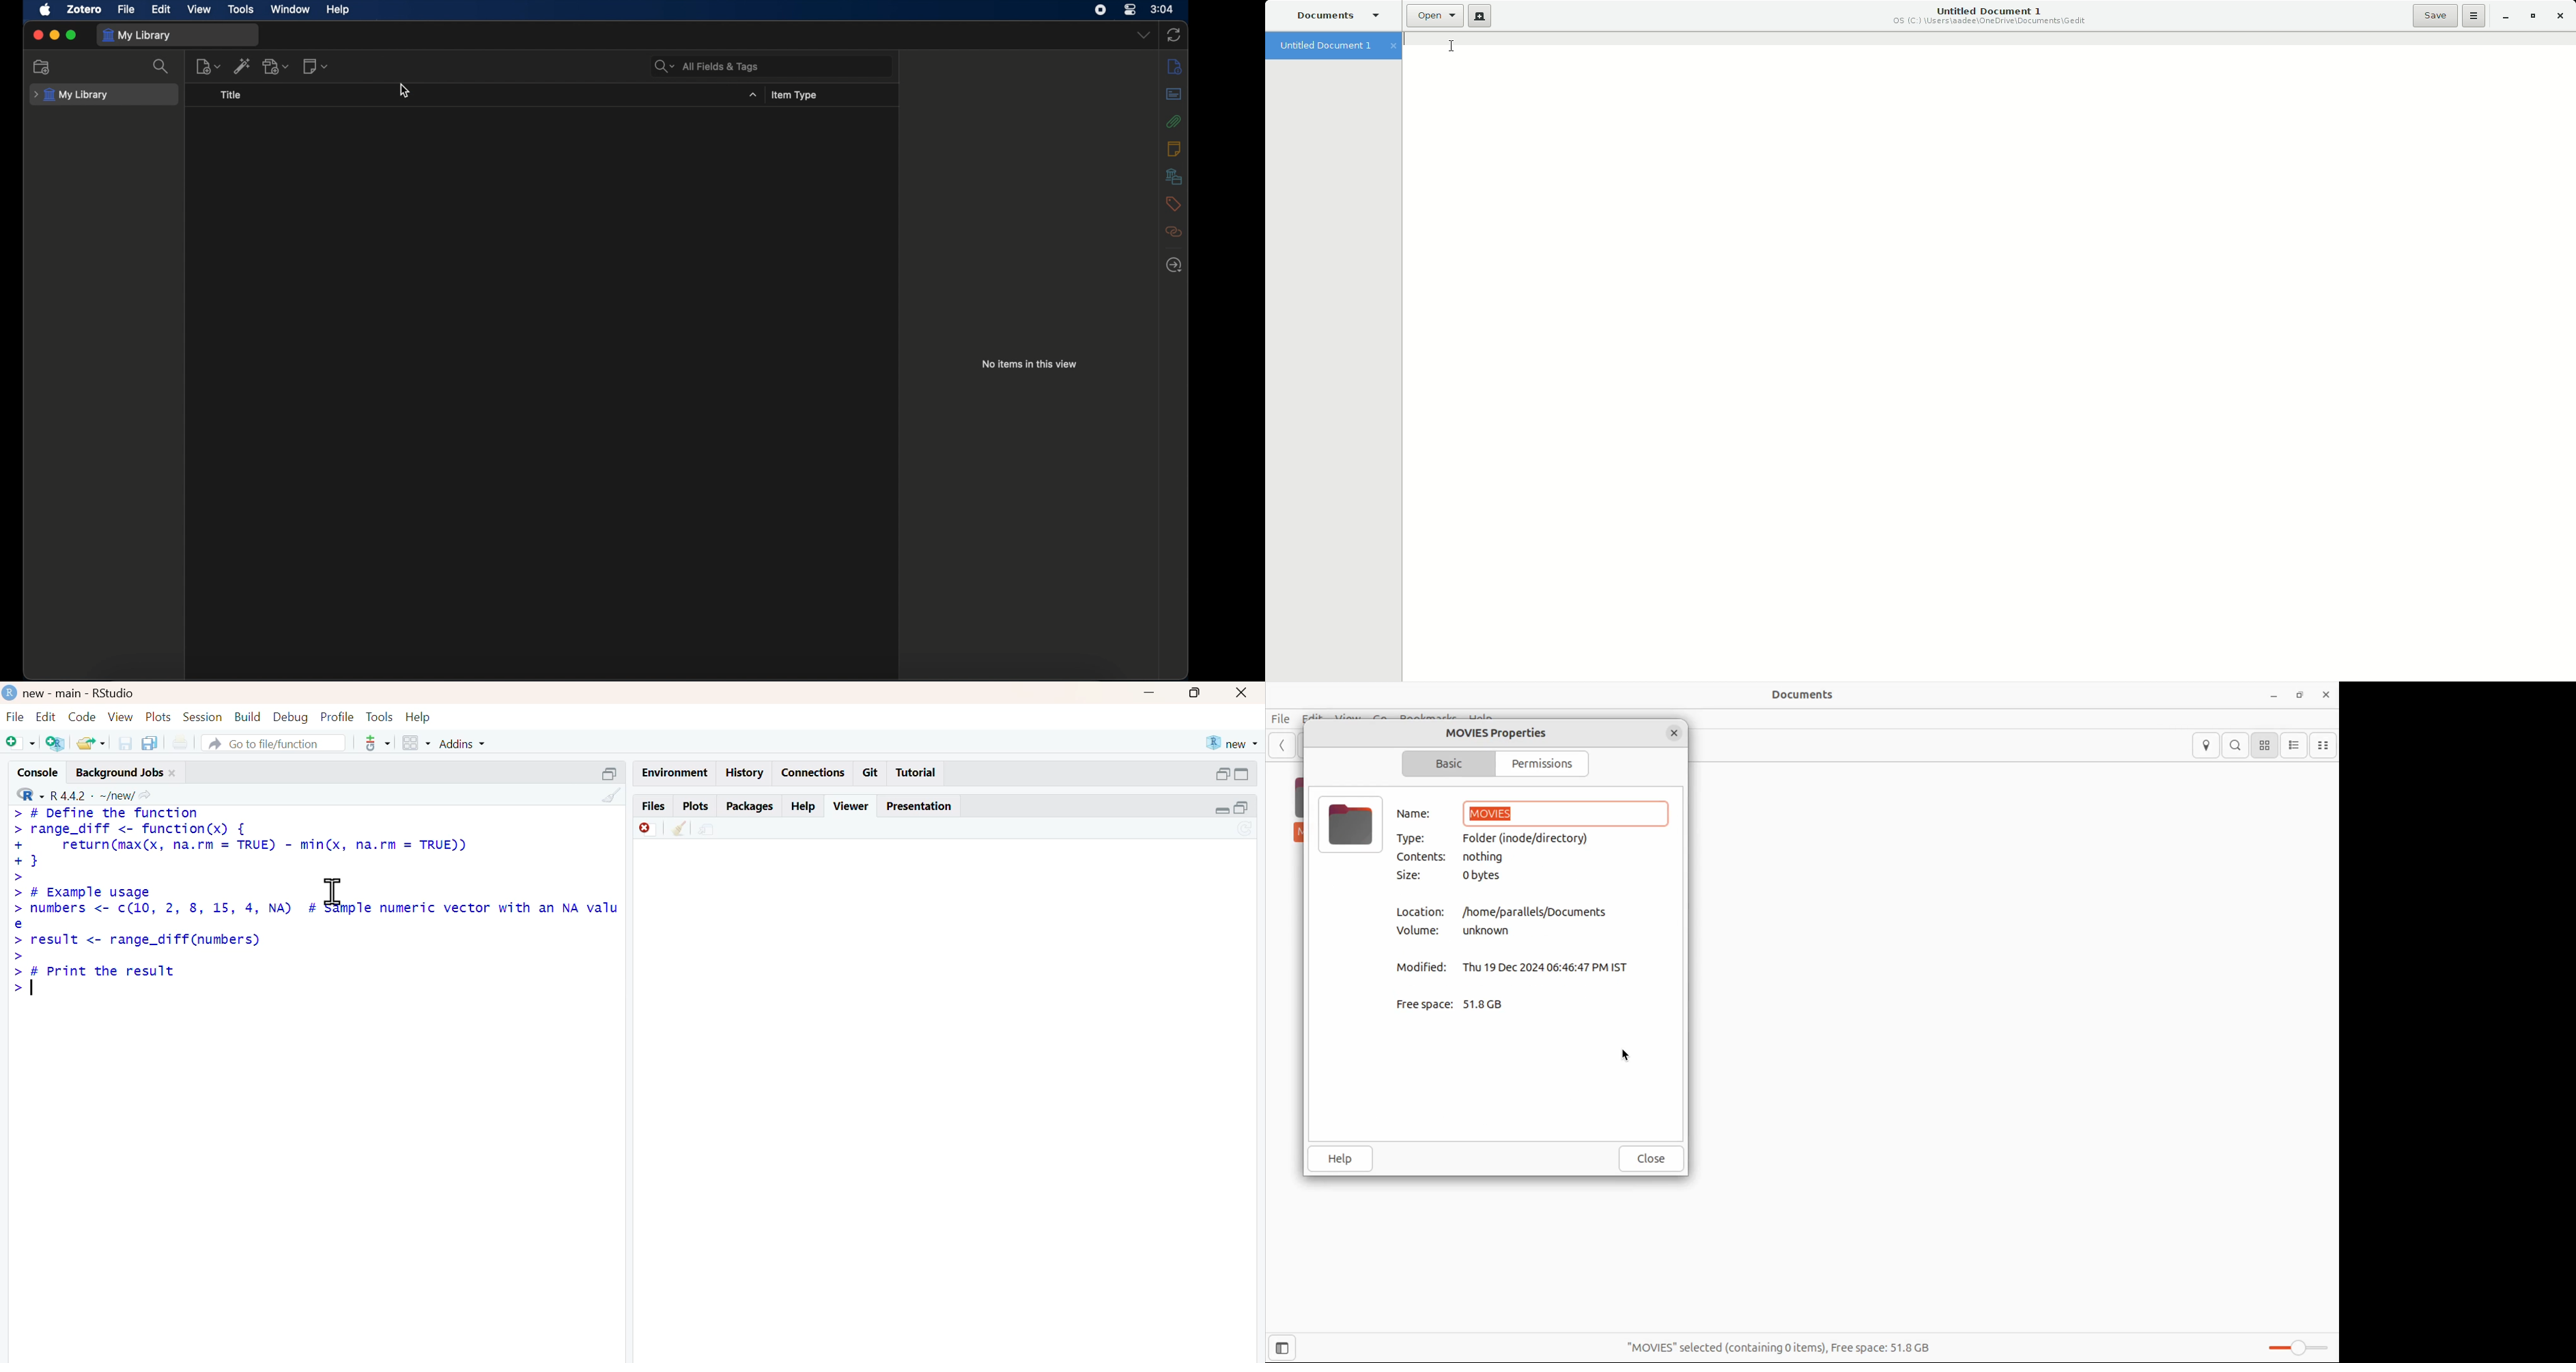  Describe the element at coordinates (173, 774) in the screenshot. I see `close` at that location.